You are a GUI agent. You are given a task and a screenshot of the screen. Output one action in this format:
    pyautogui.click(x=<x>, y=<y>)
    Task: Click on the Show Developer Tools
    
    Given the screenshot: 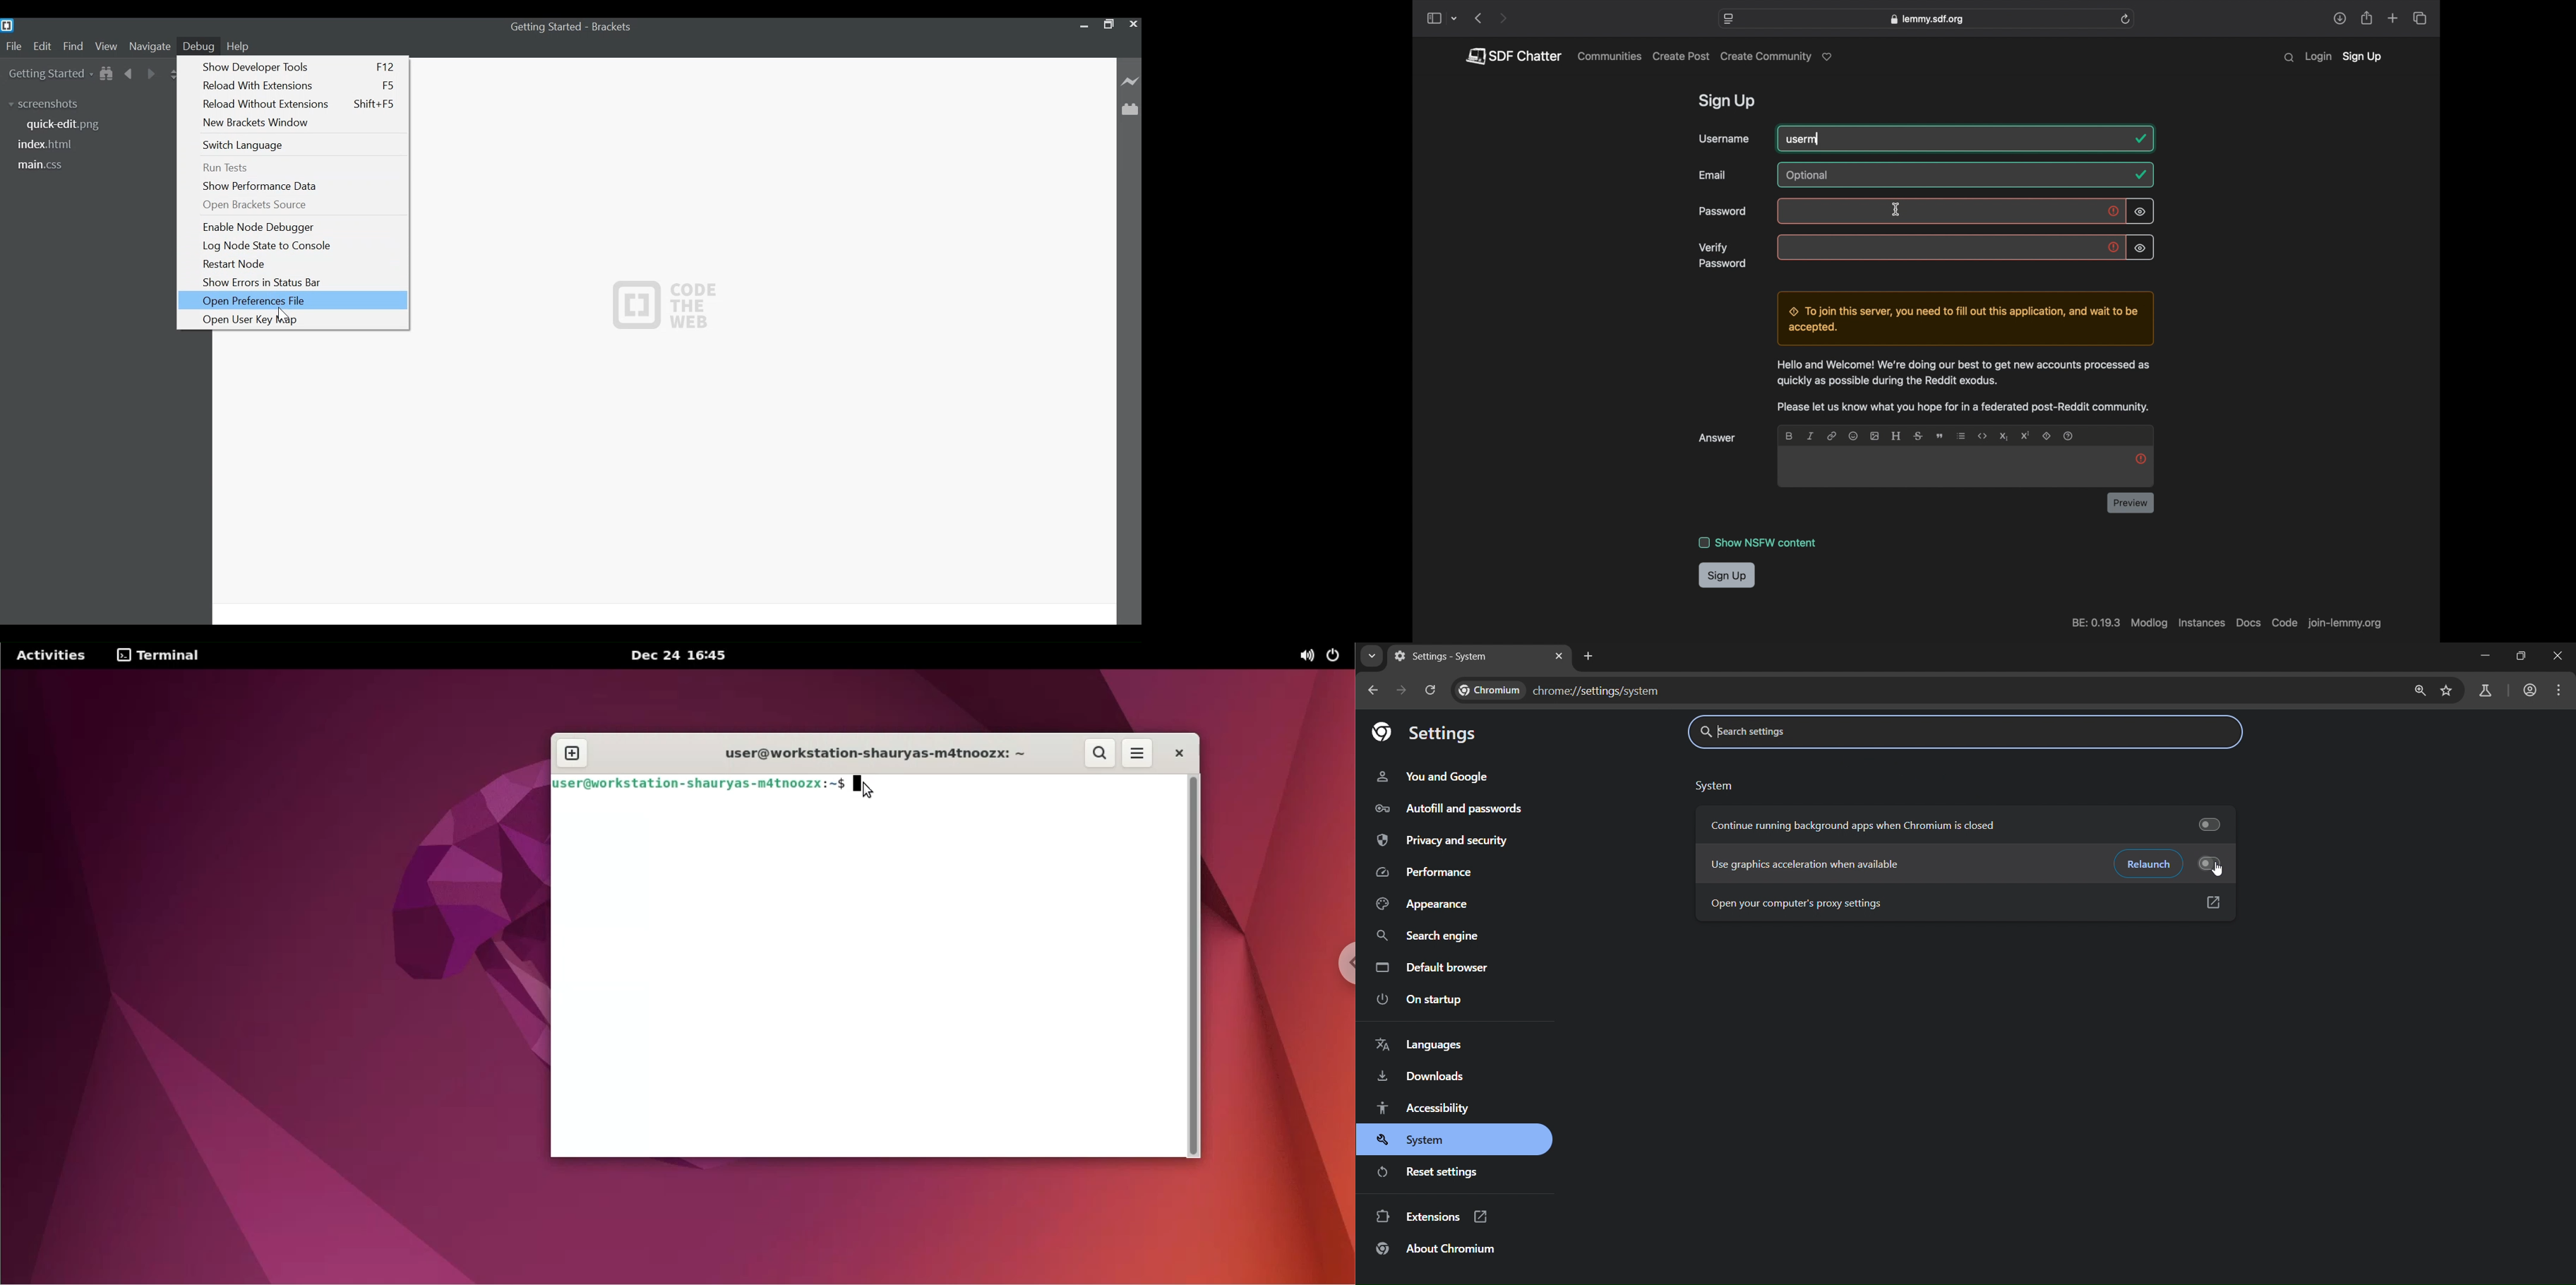 What is the action you would take?
    pyautogui.click(x=302, y=68)
    